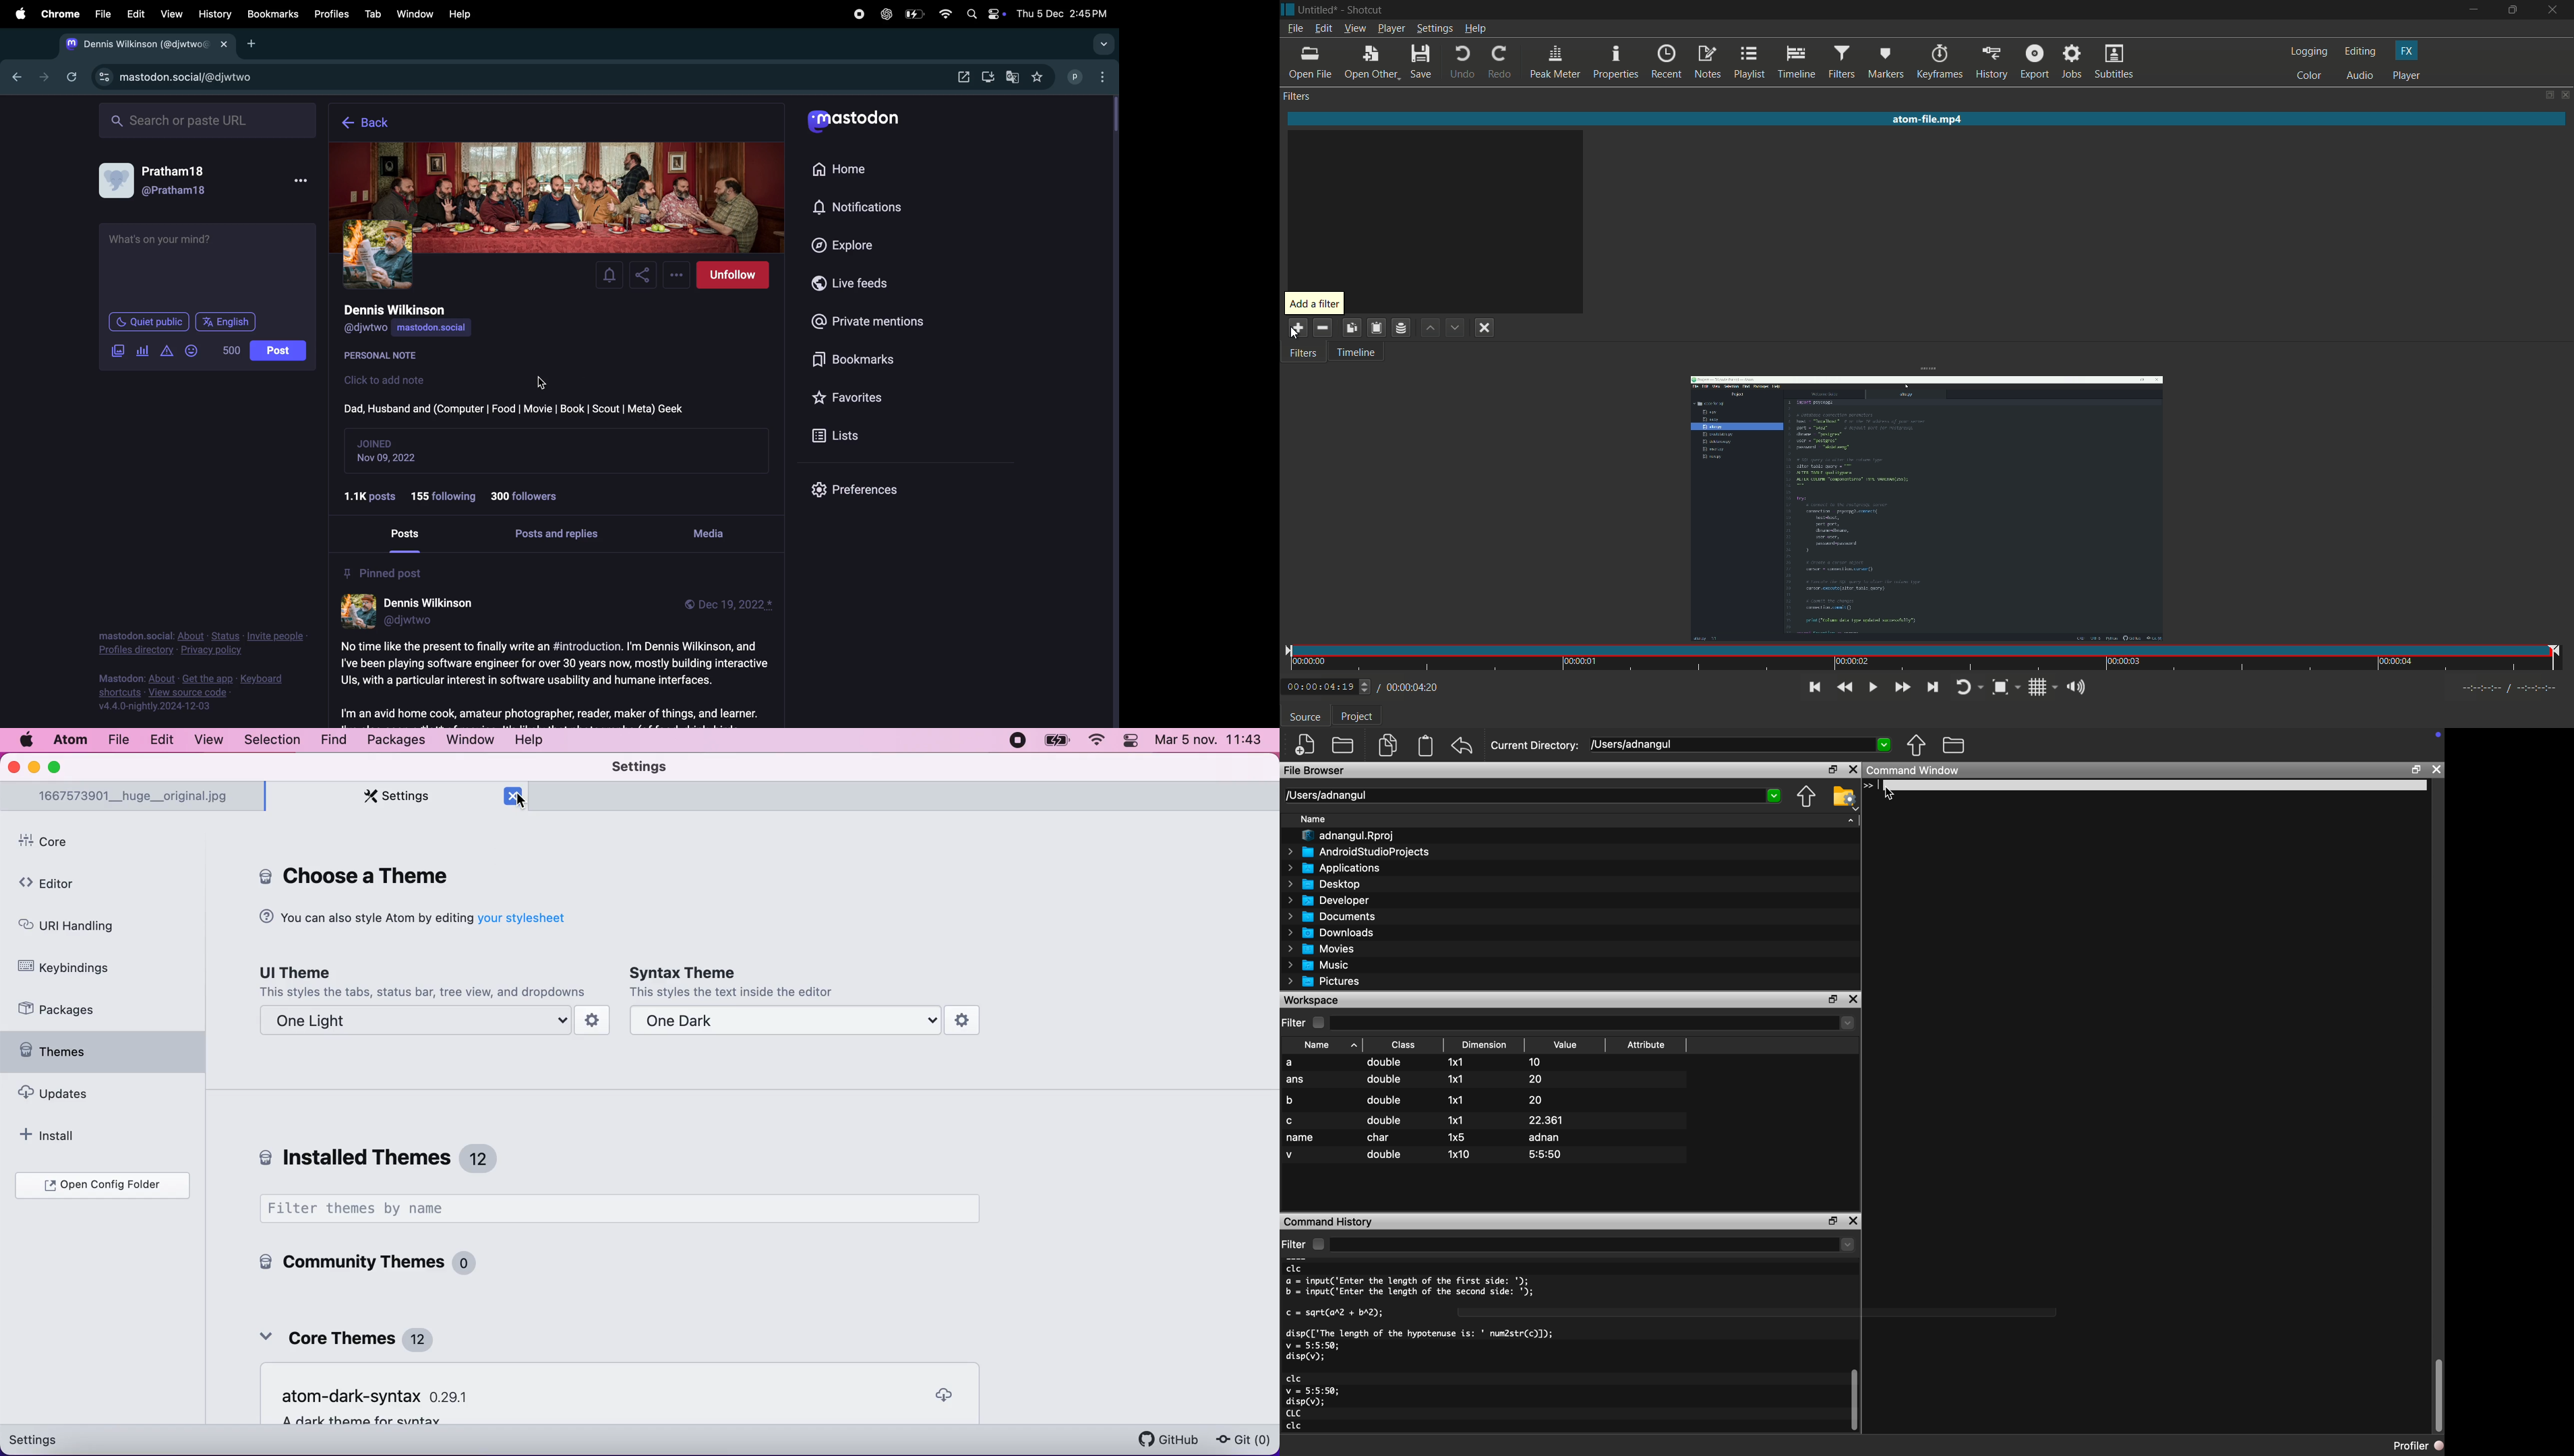 The height and width of the screenshot is (1456, 2576). Describe the element at coordinates (855, 14) in the screenshot. I see `record` at that location.